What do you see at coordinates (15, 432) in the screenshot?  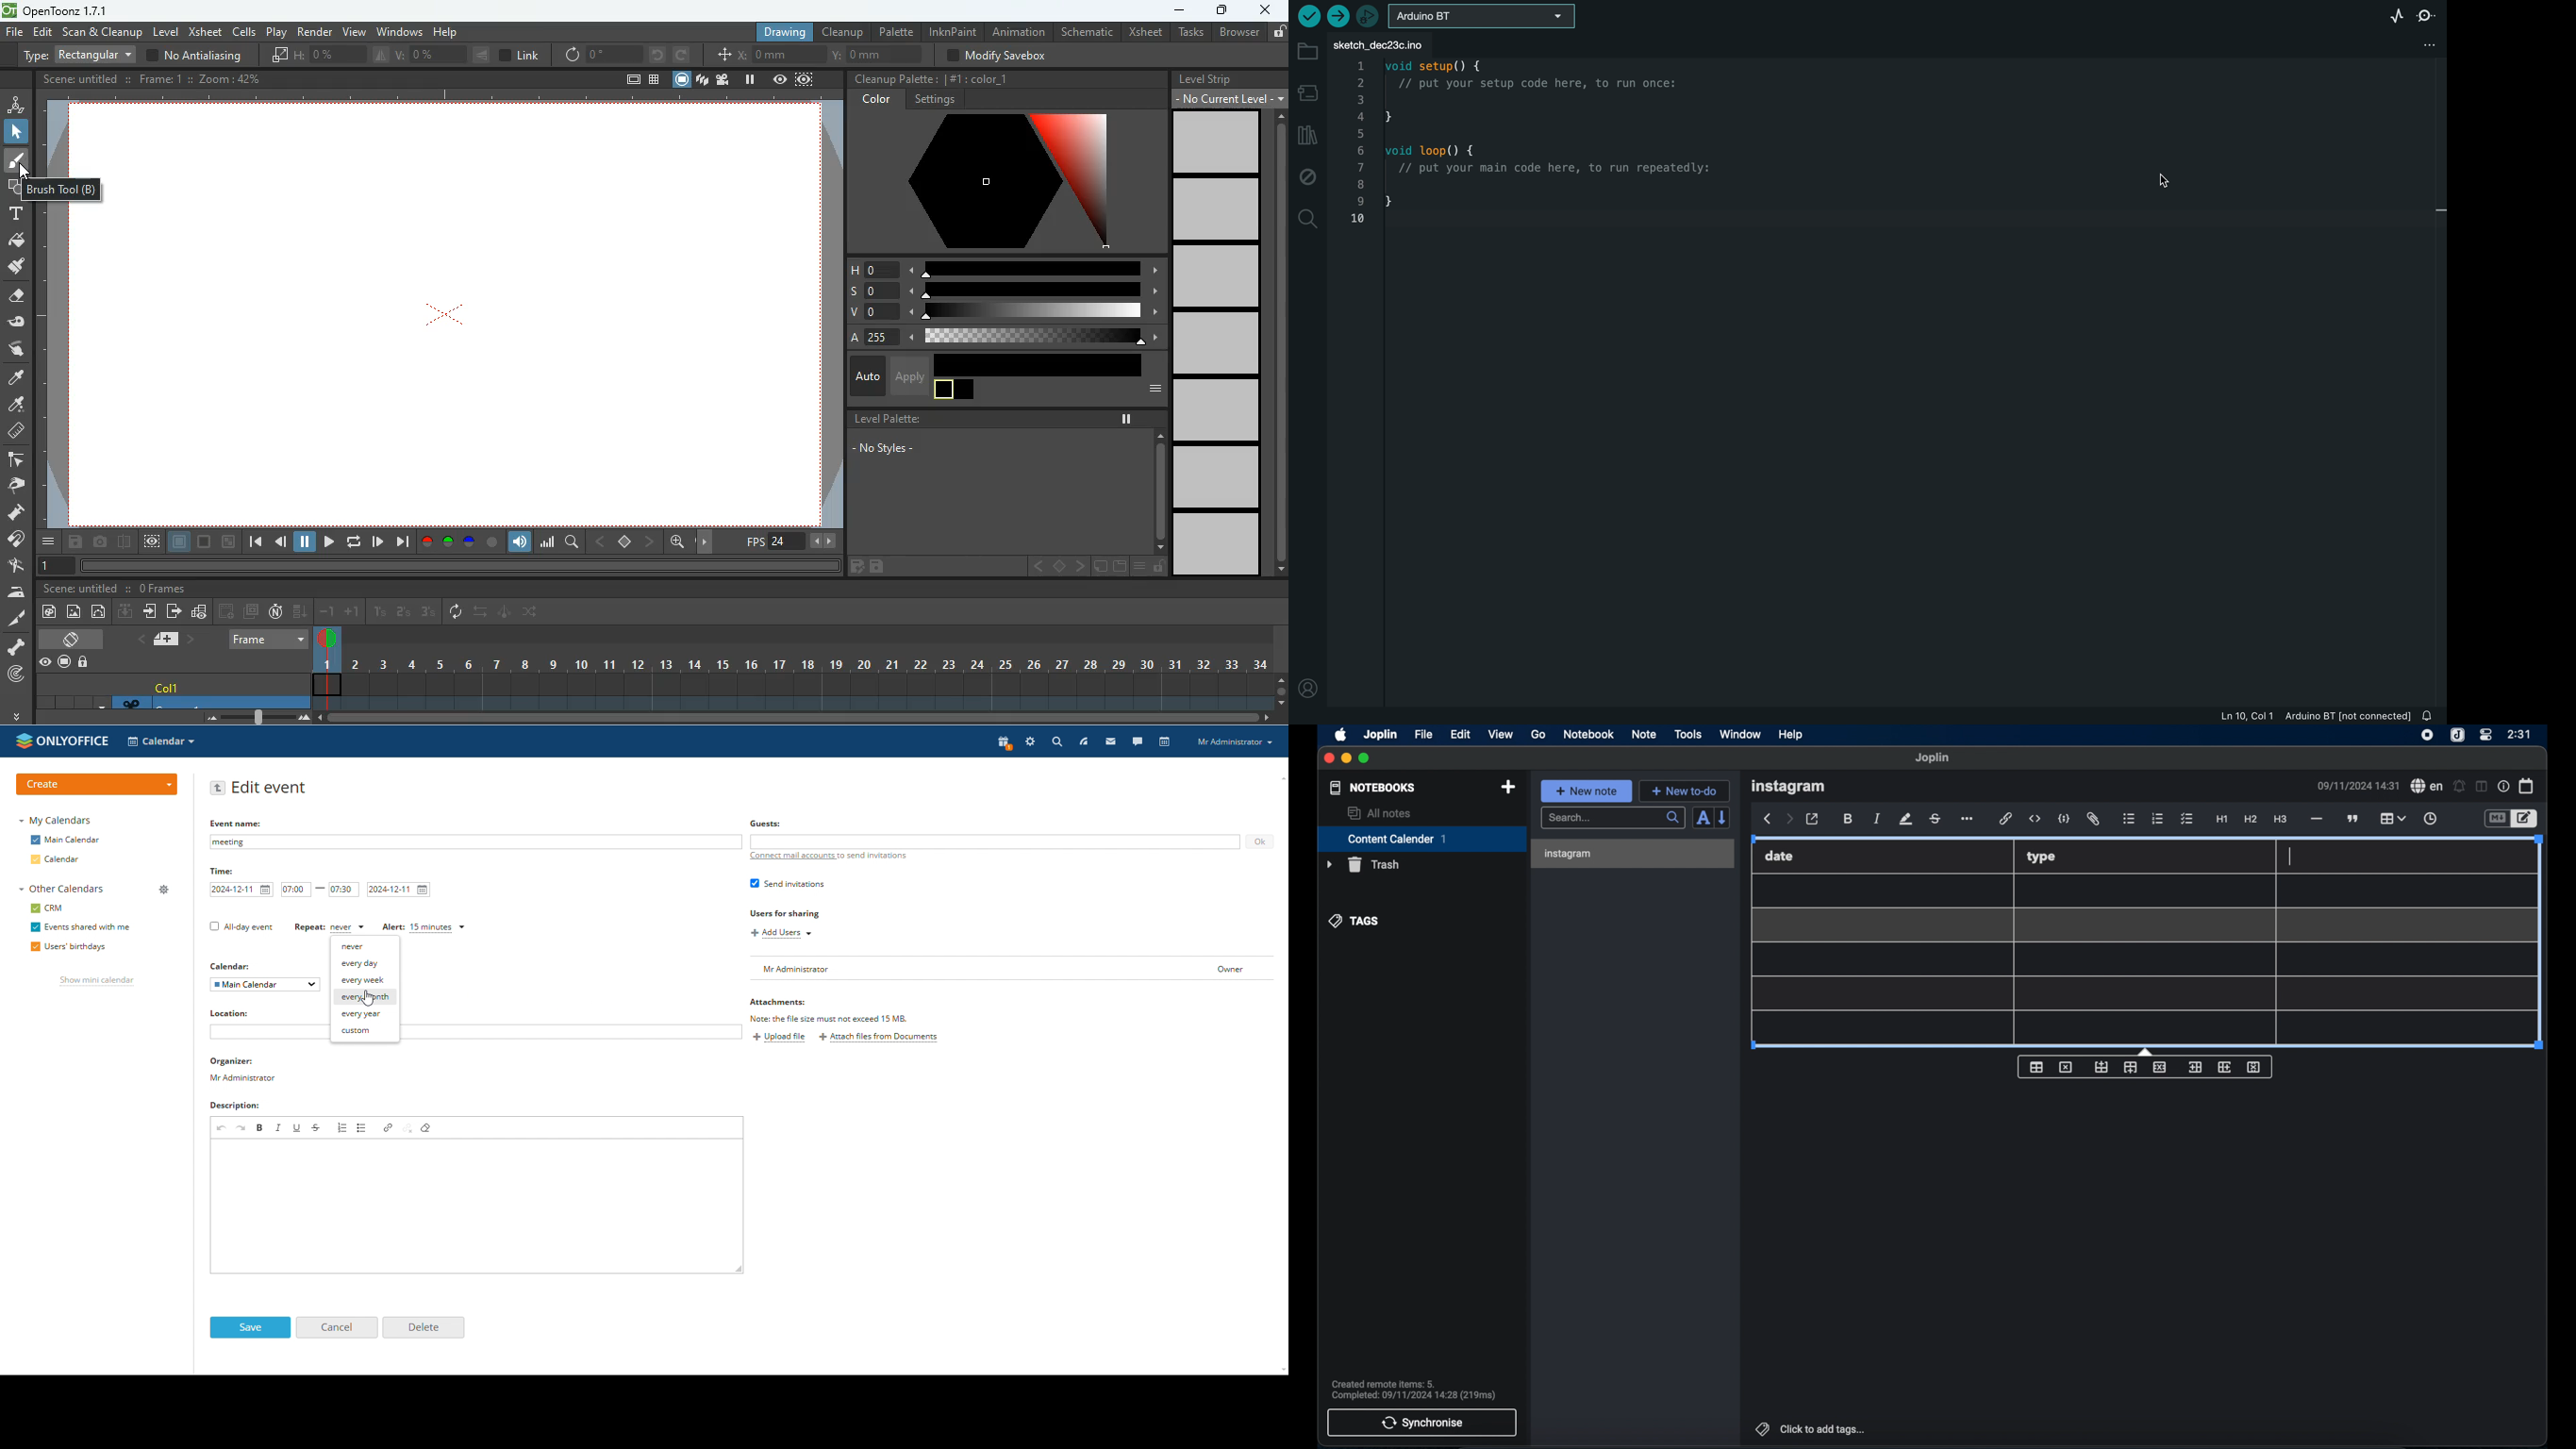 I see `measure` at bounding box center [15, 432].